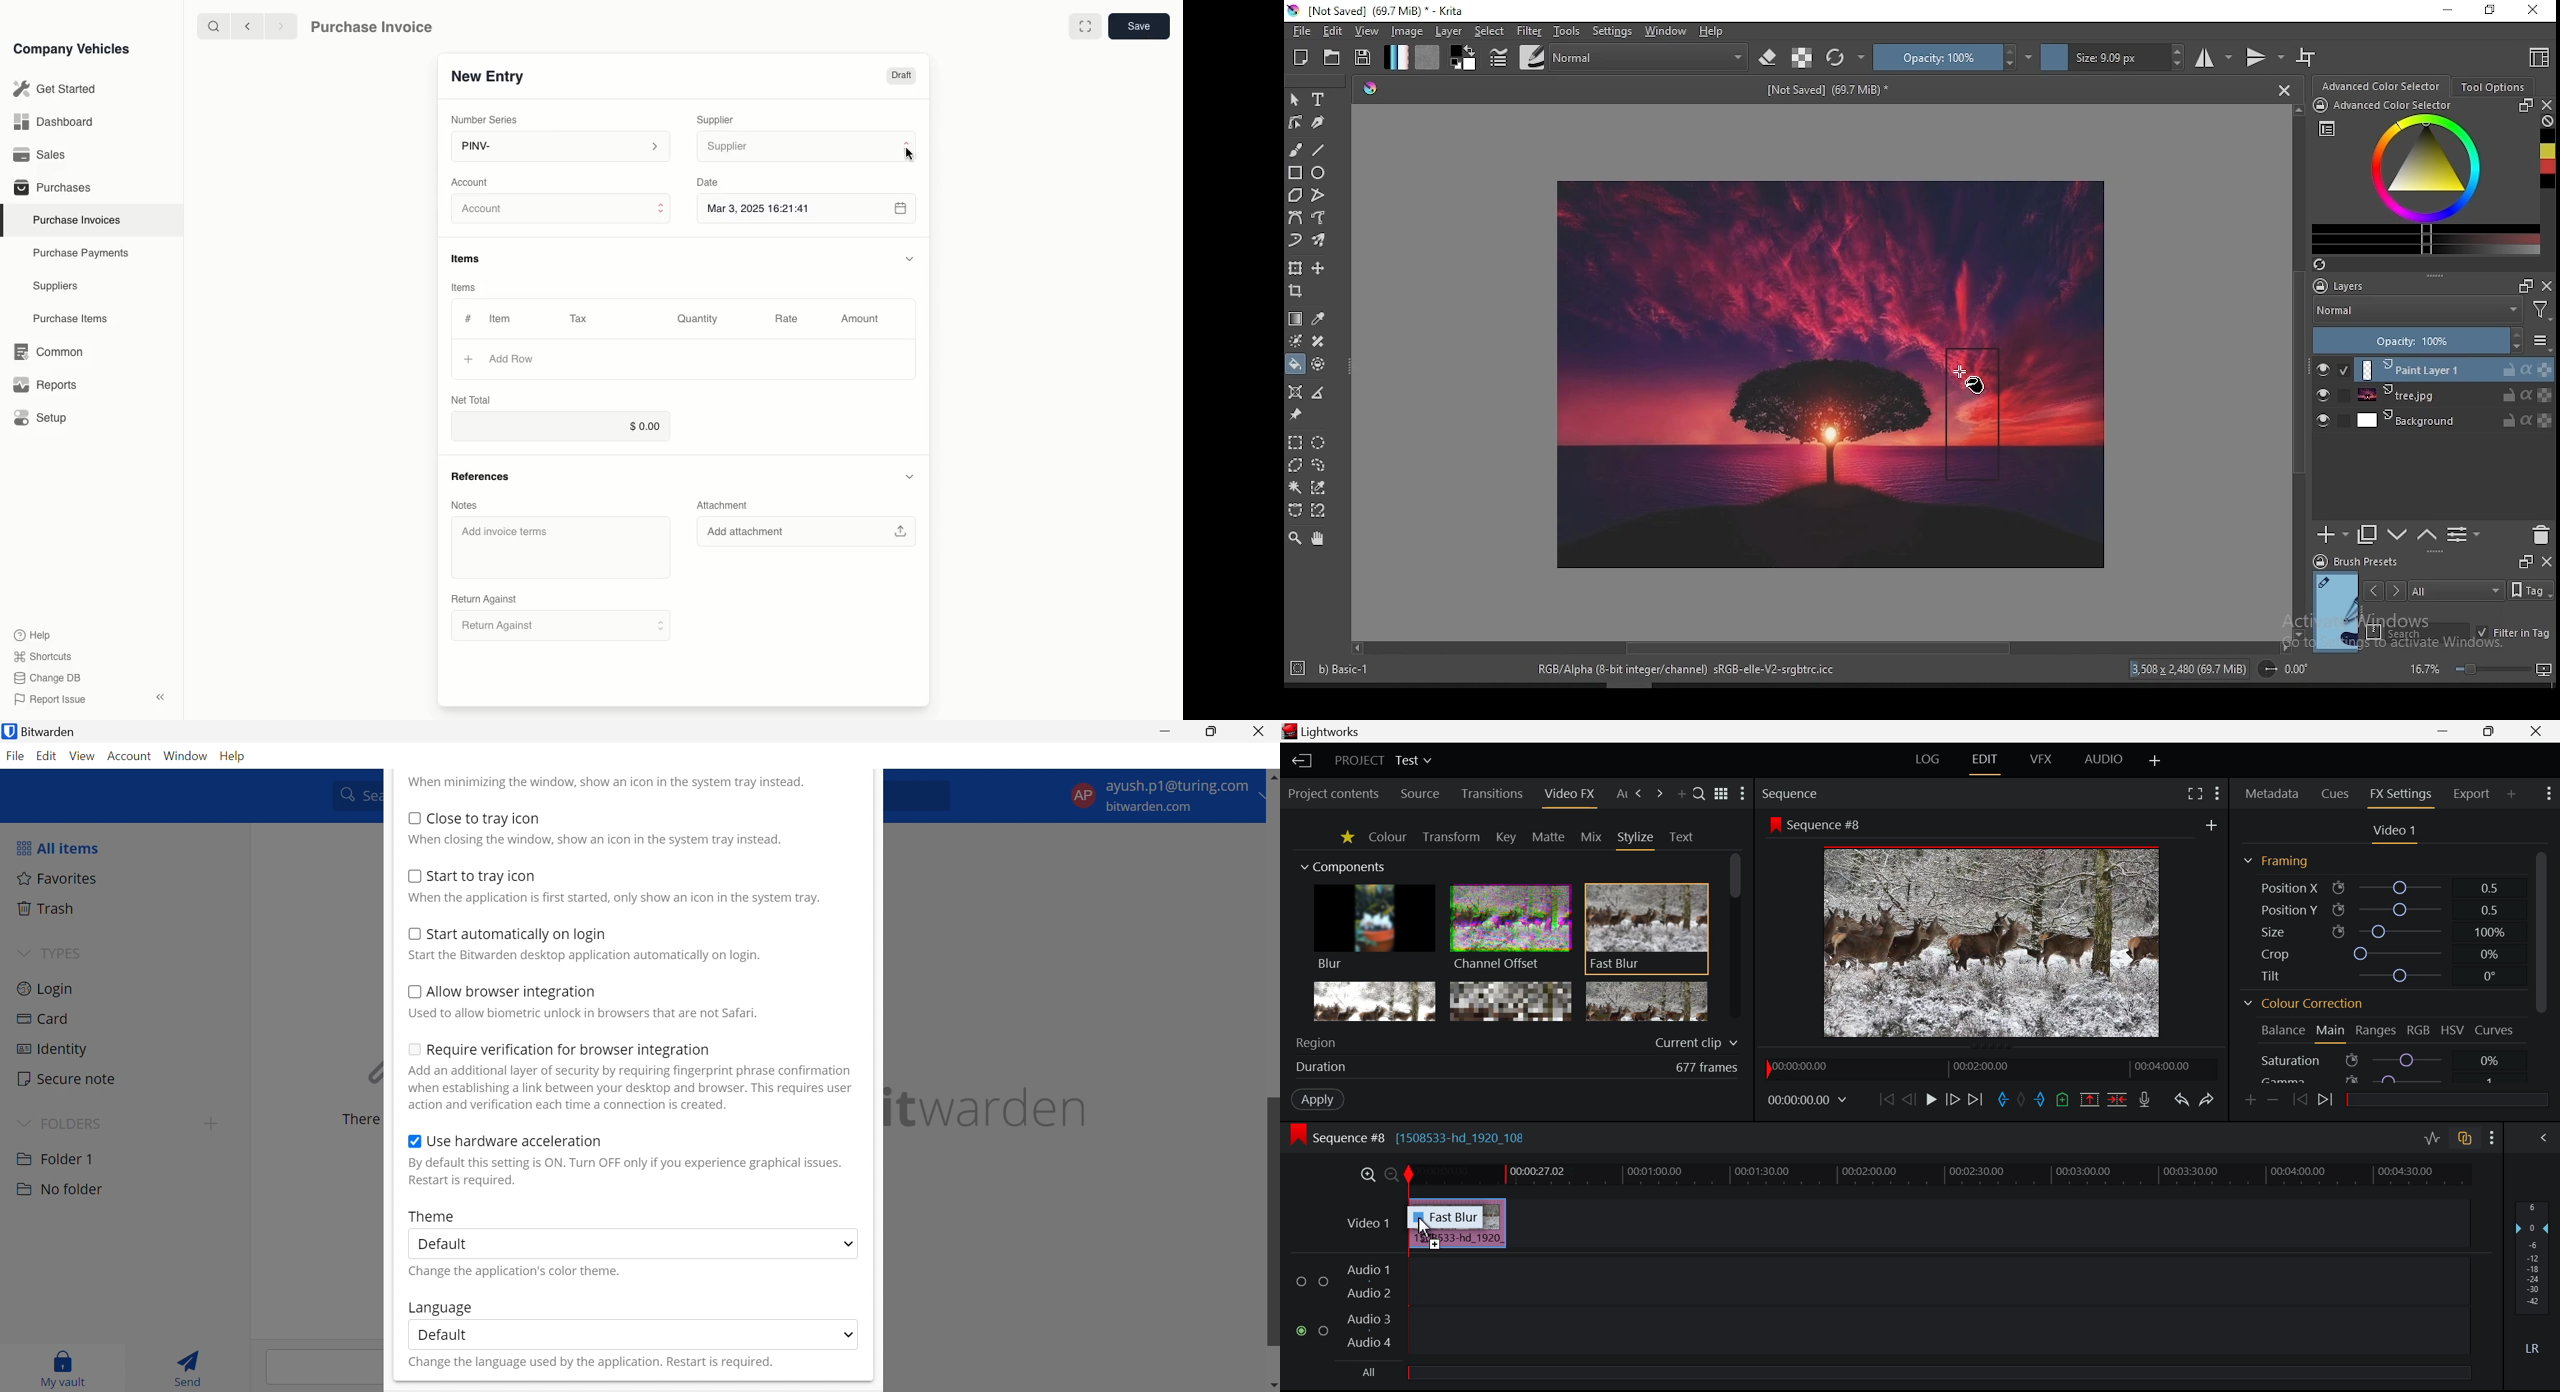 The height and width of the screenshot is (1400, 2576). I want to click on Saturation, so click(2383, 1061).